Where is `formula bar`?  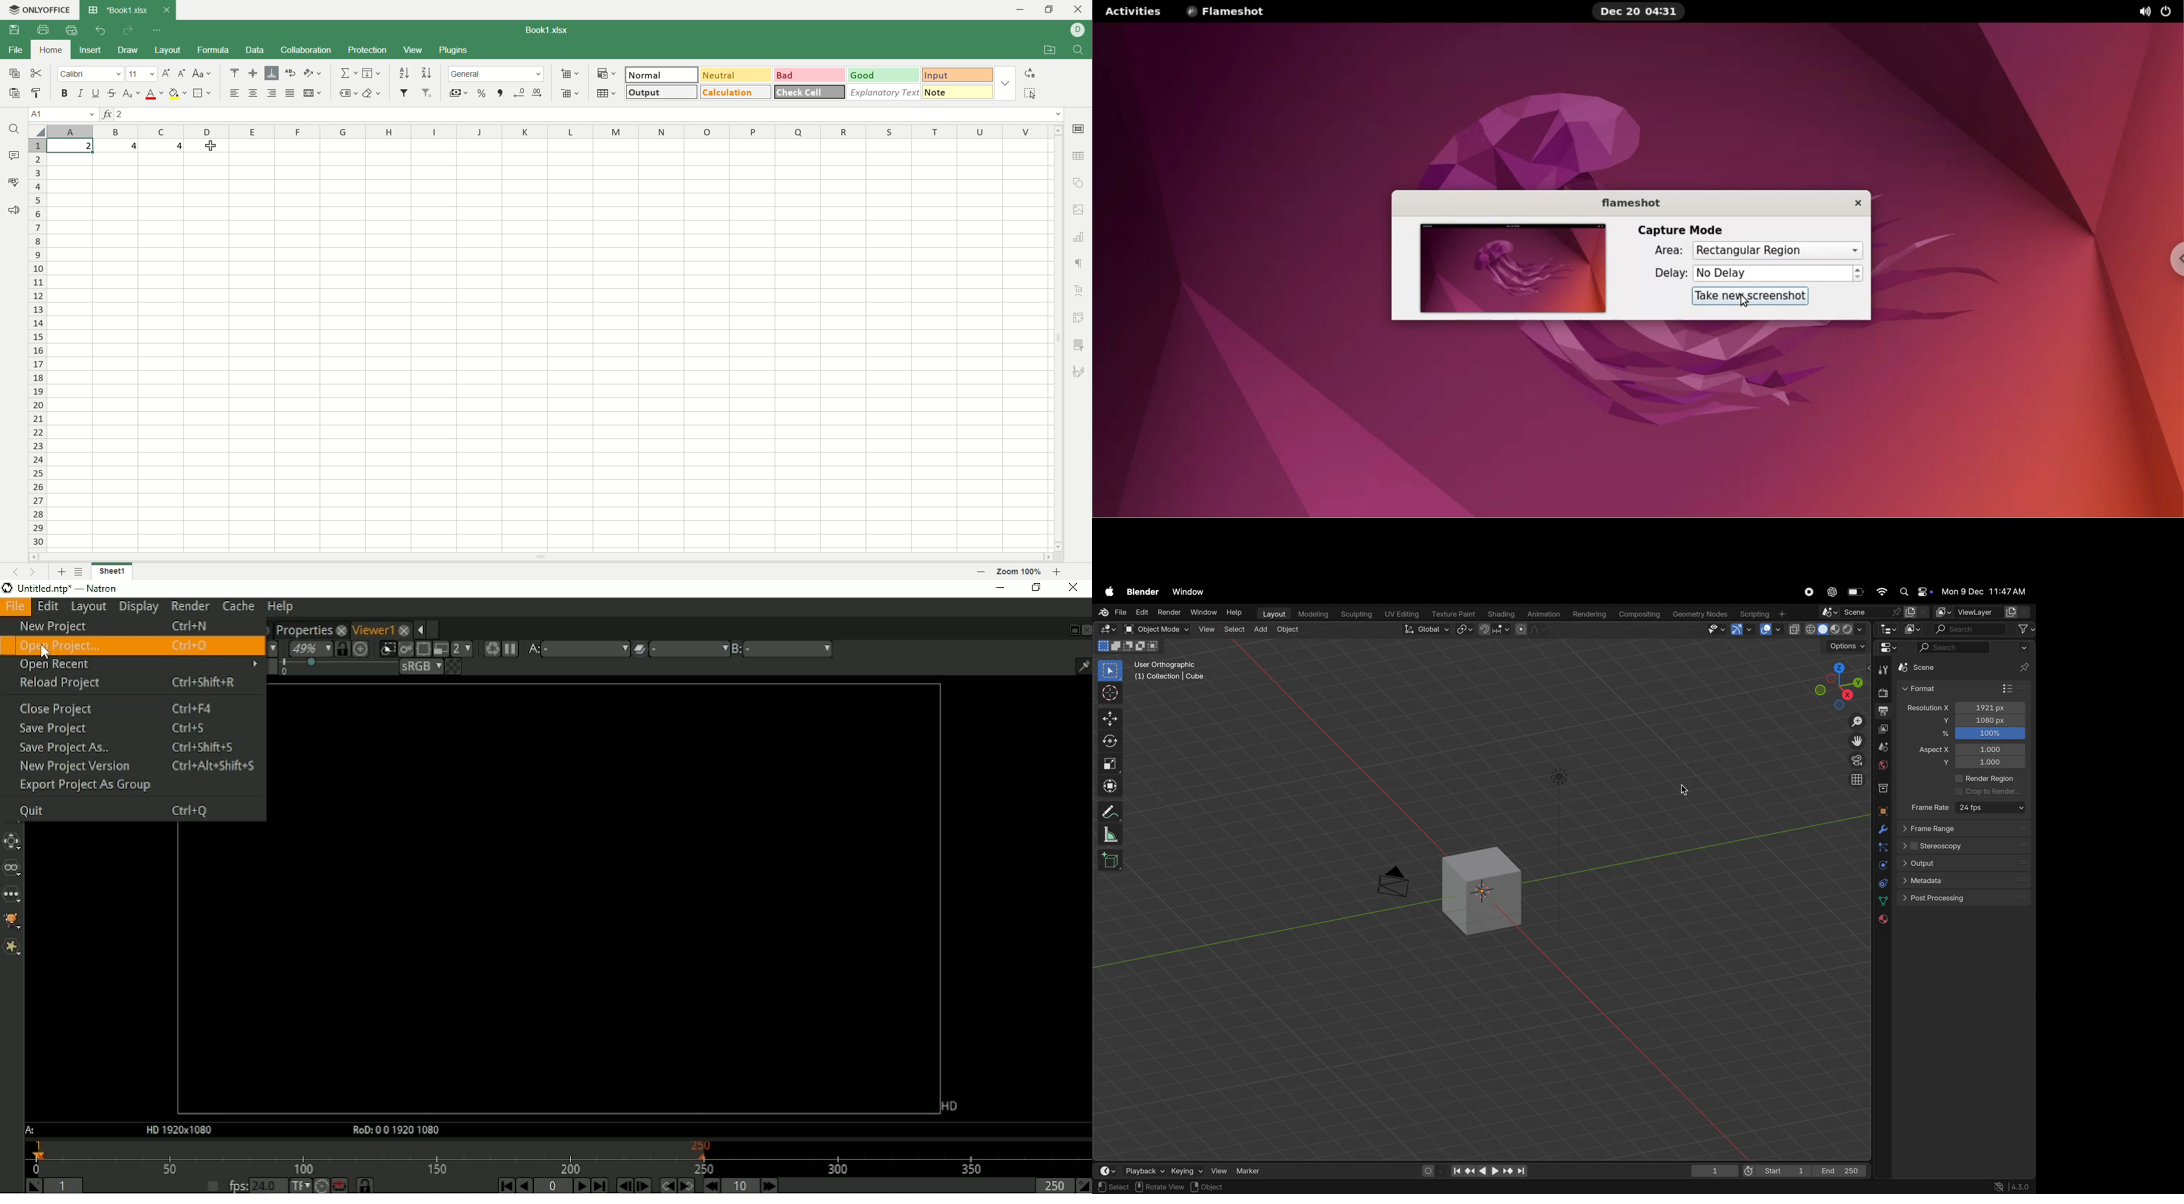
formula bar is located at coordinates (590, 114).